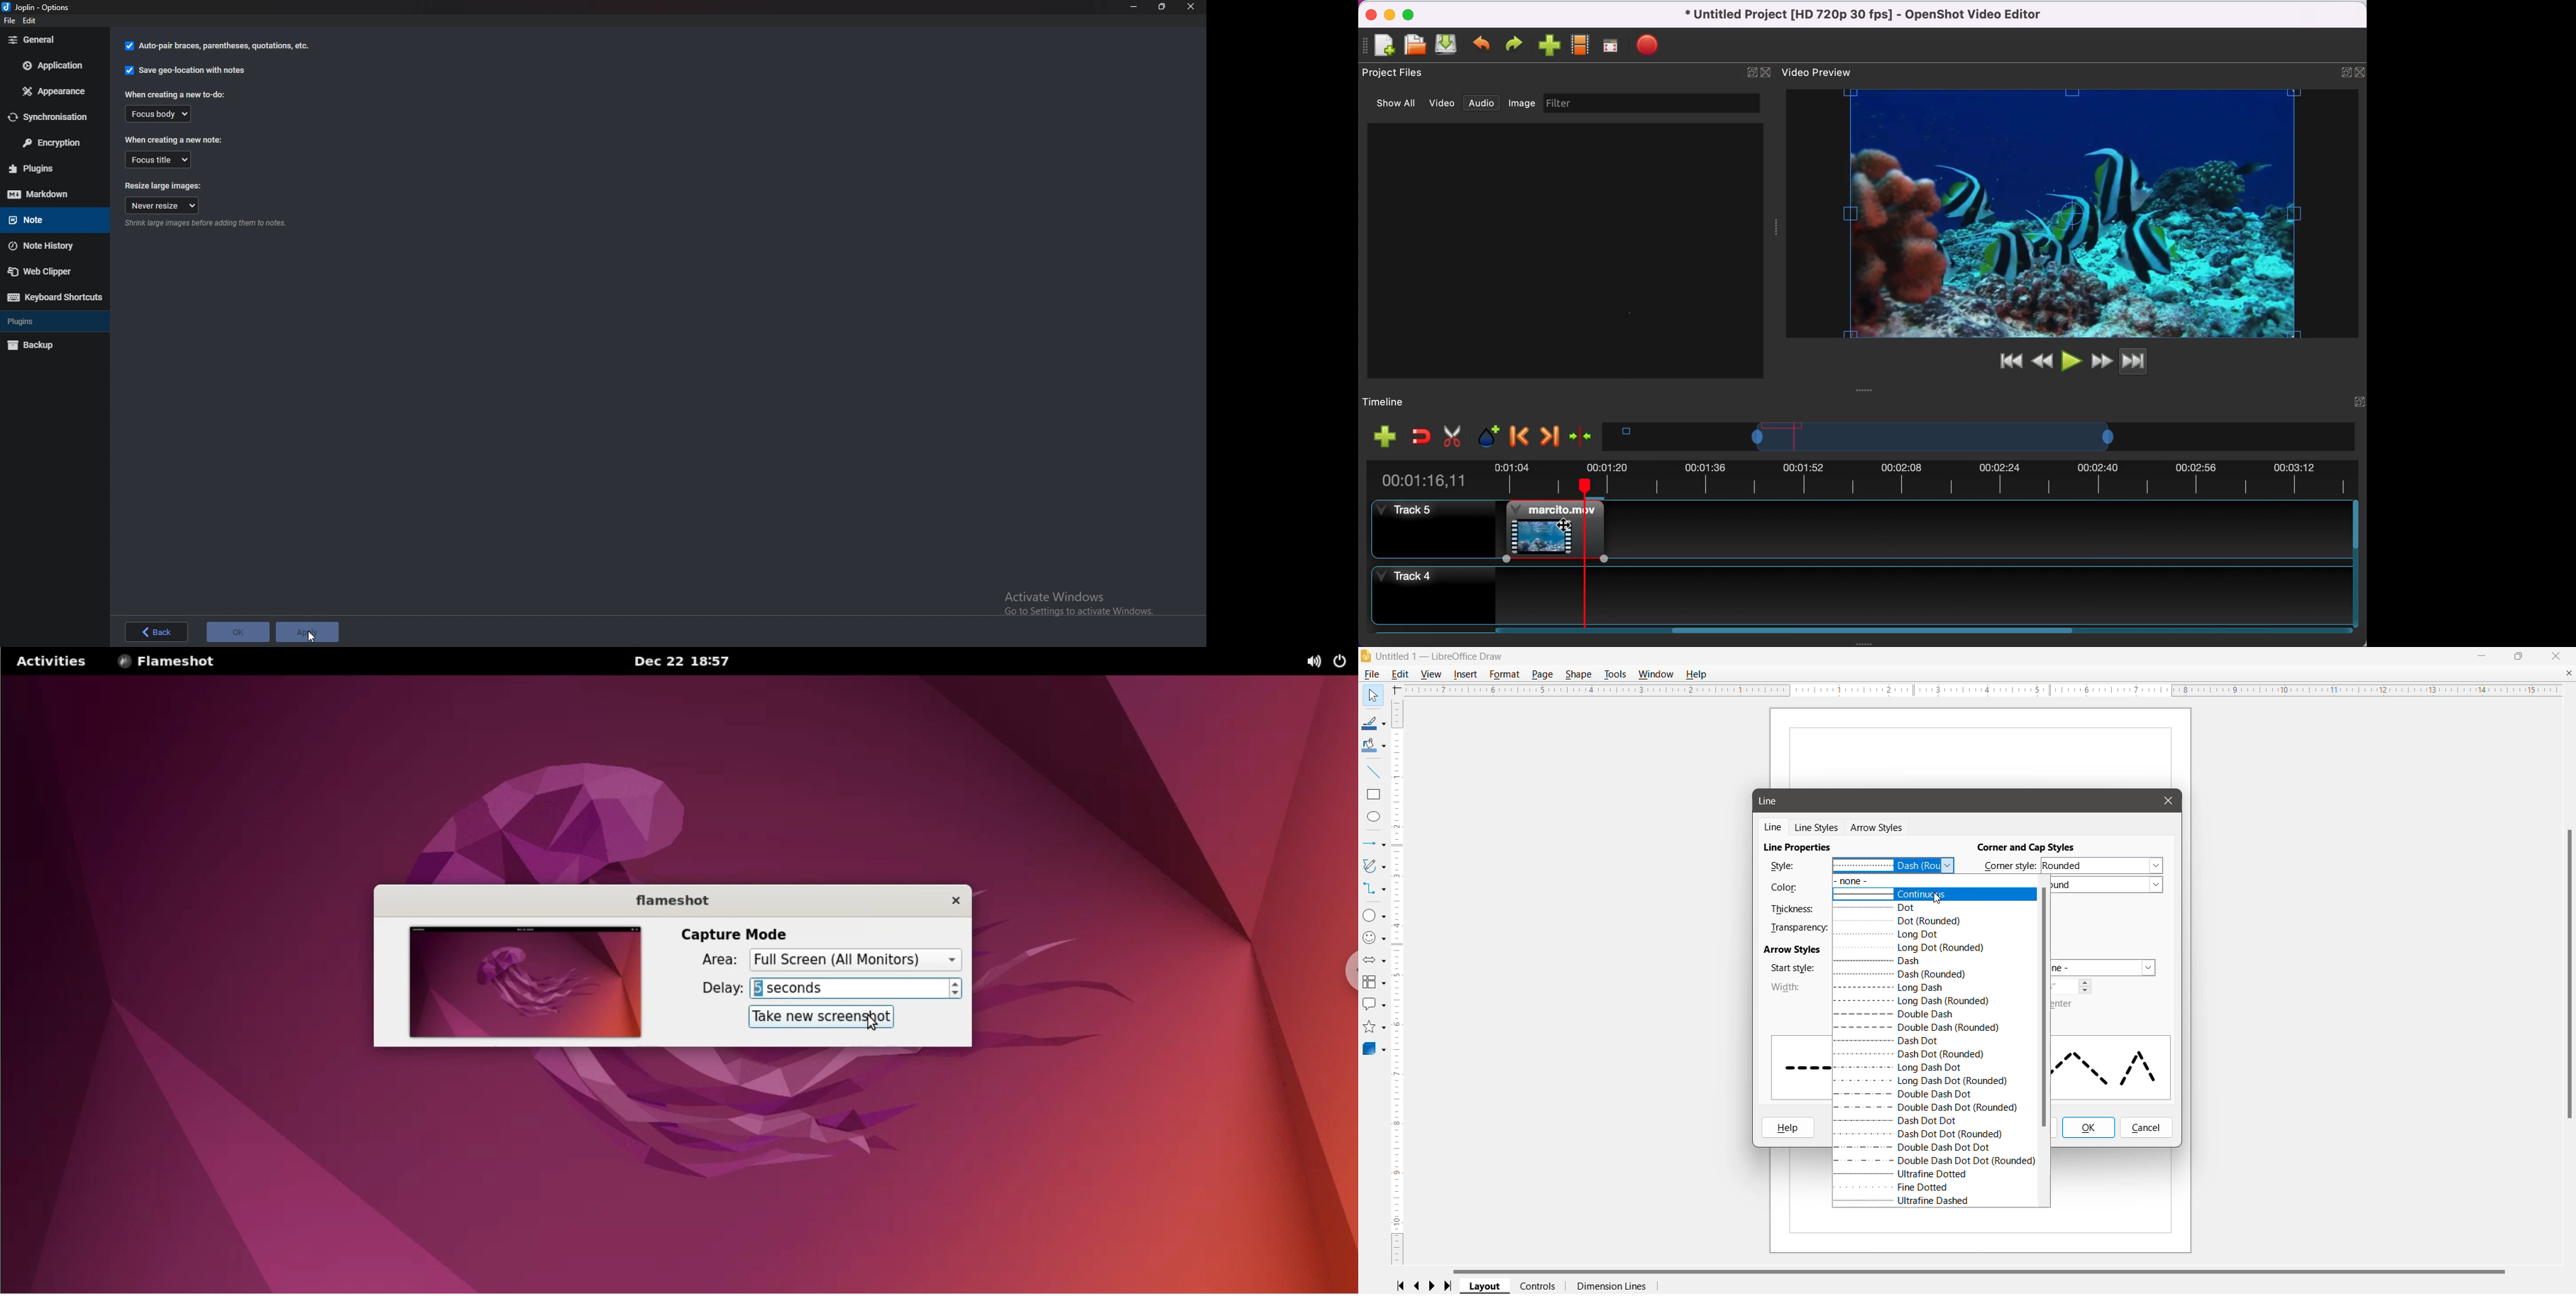 The width and height of the screenshot is (2576, 1316). I want to click on back, so click(153, 632).